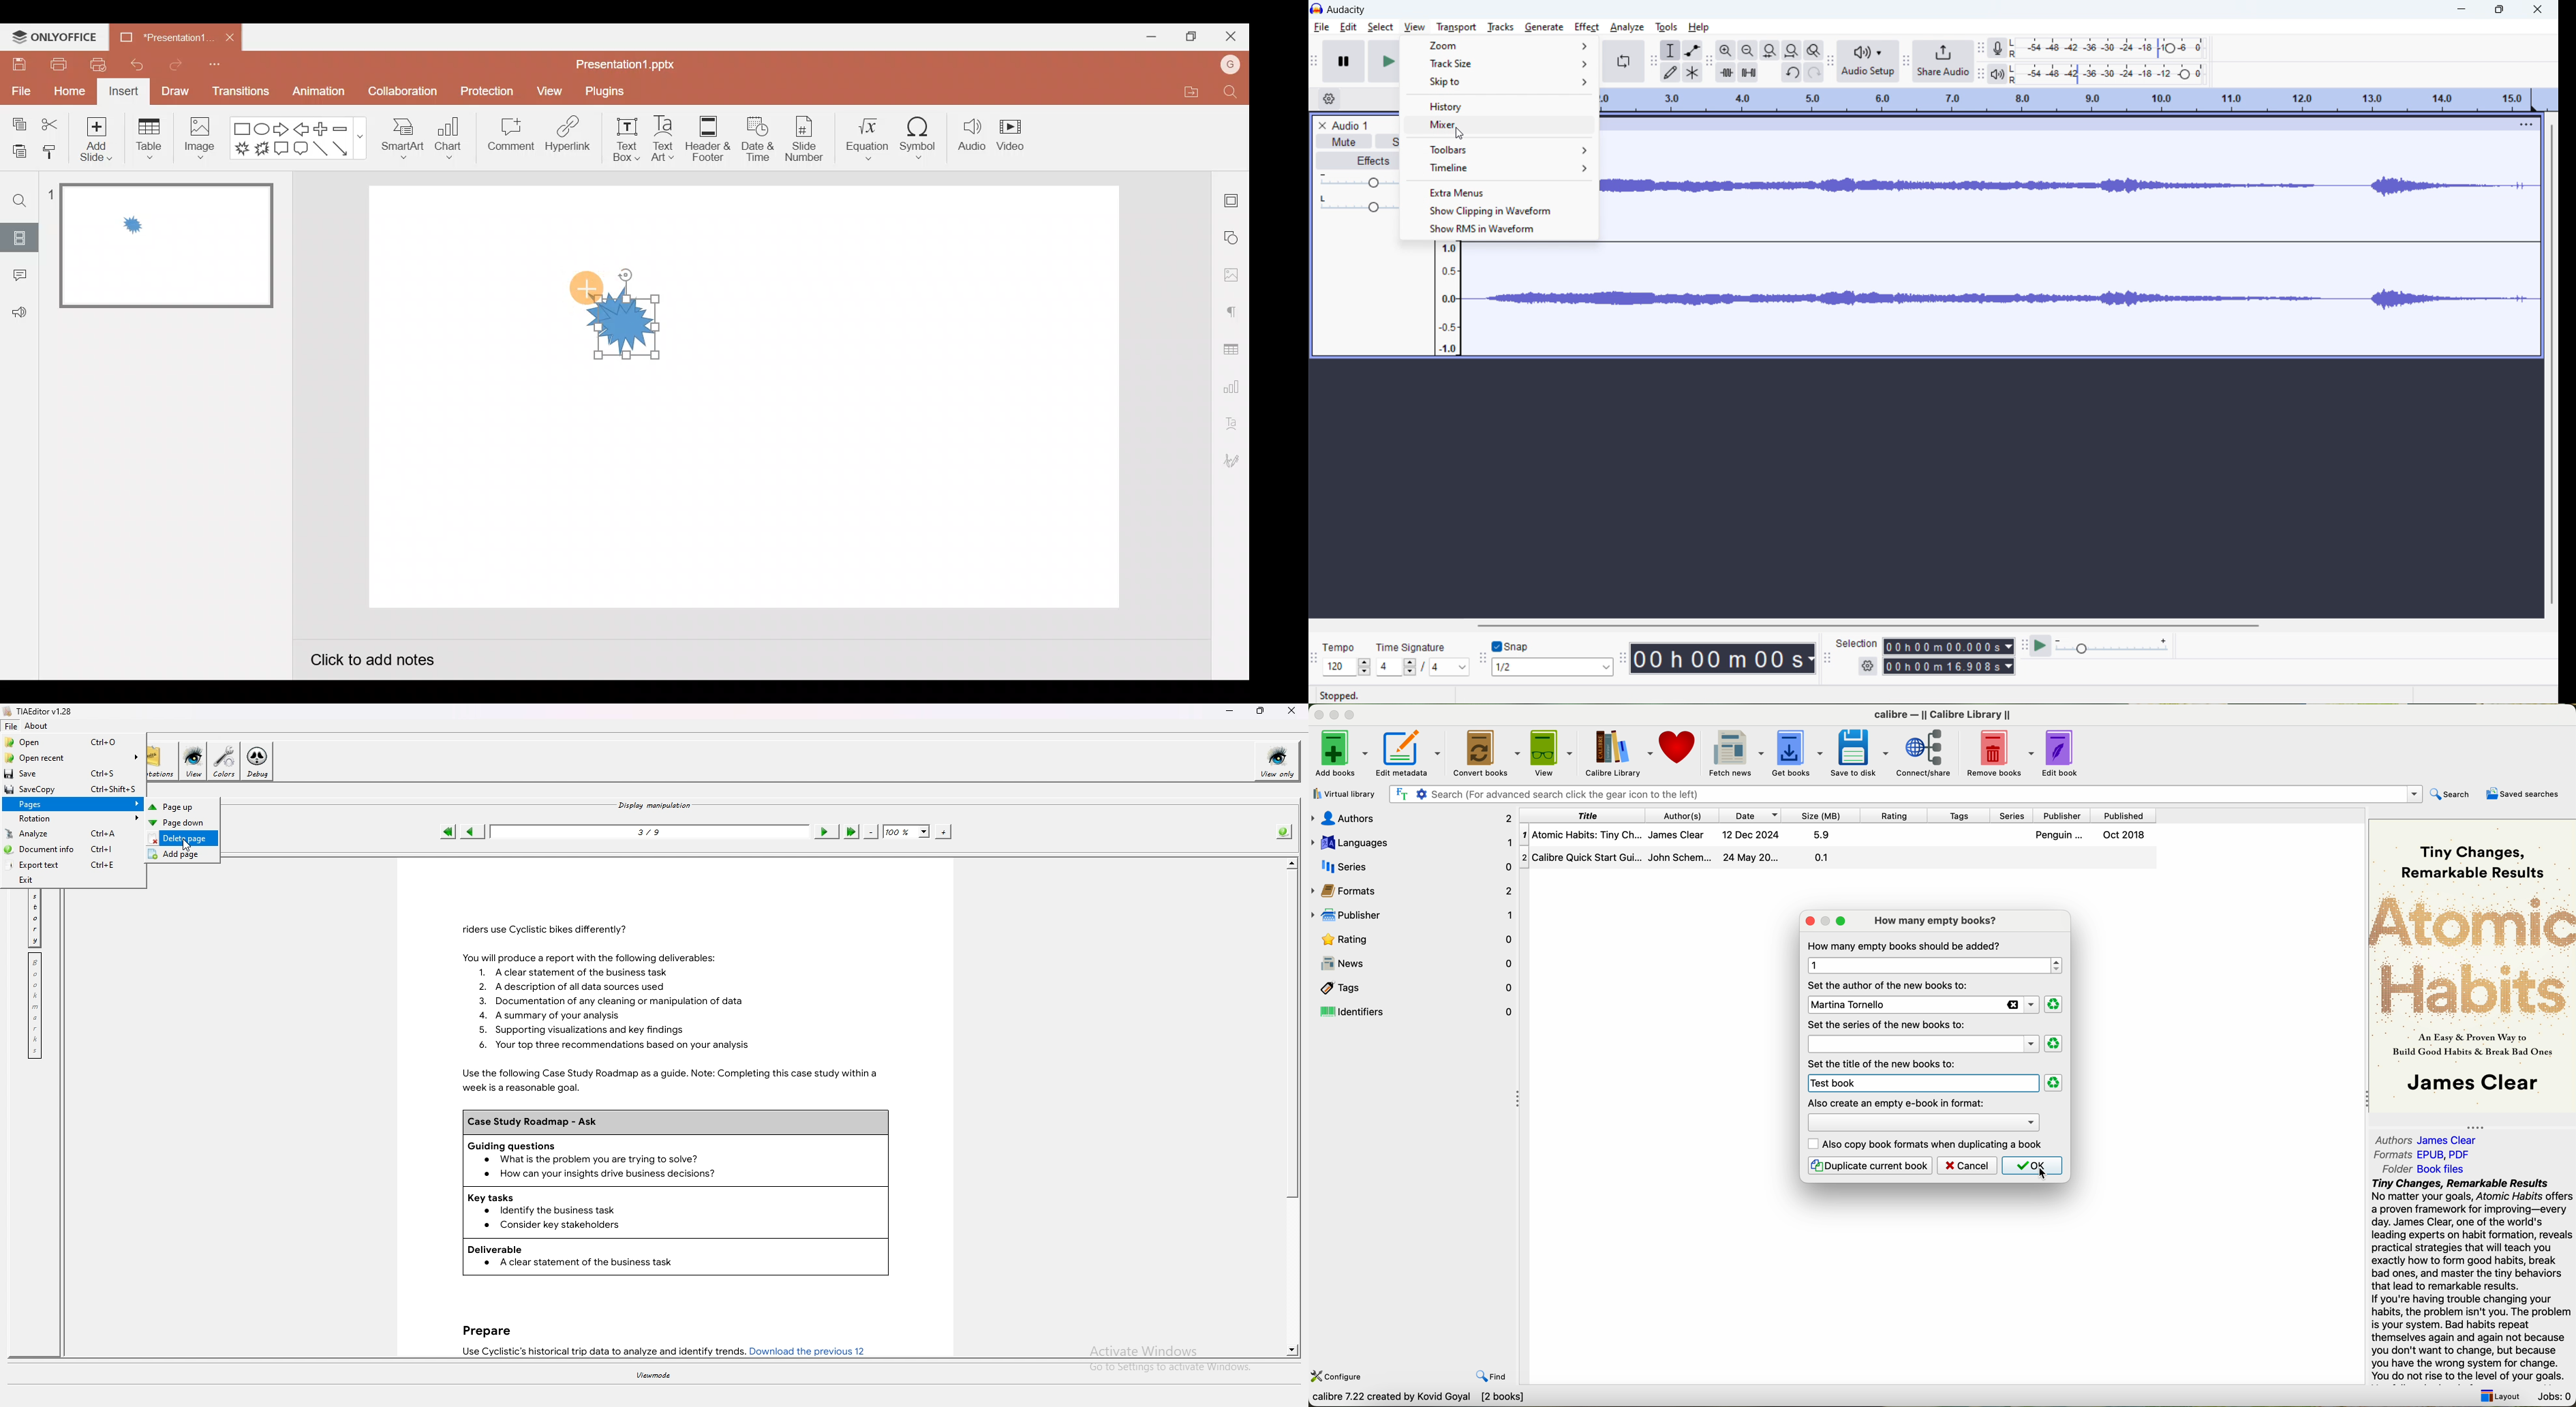 Image resolution: width=2576 pixels, height=1428 pixels. Describe the element at coordinates (238, 91) in the screenshot. I see `Transitions` at that location.